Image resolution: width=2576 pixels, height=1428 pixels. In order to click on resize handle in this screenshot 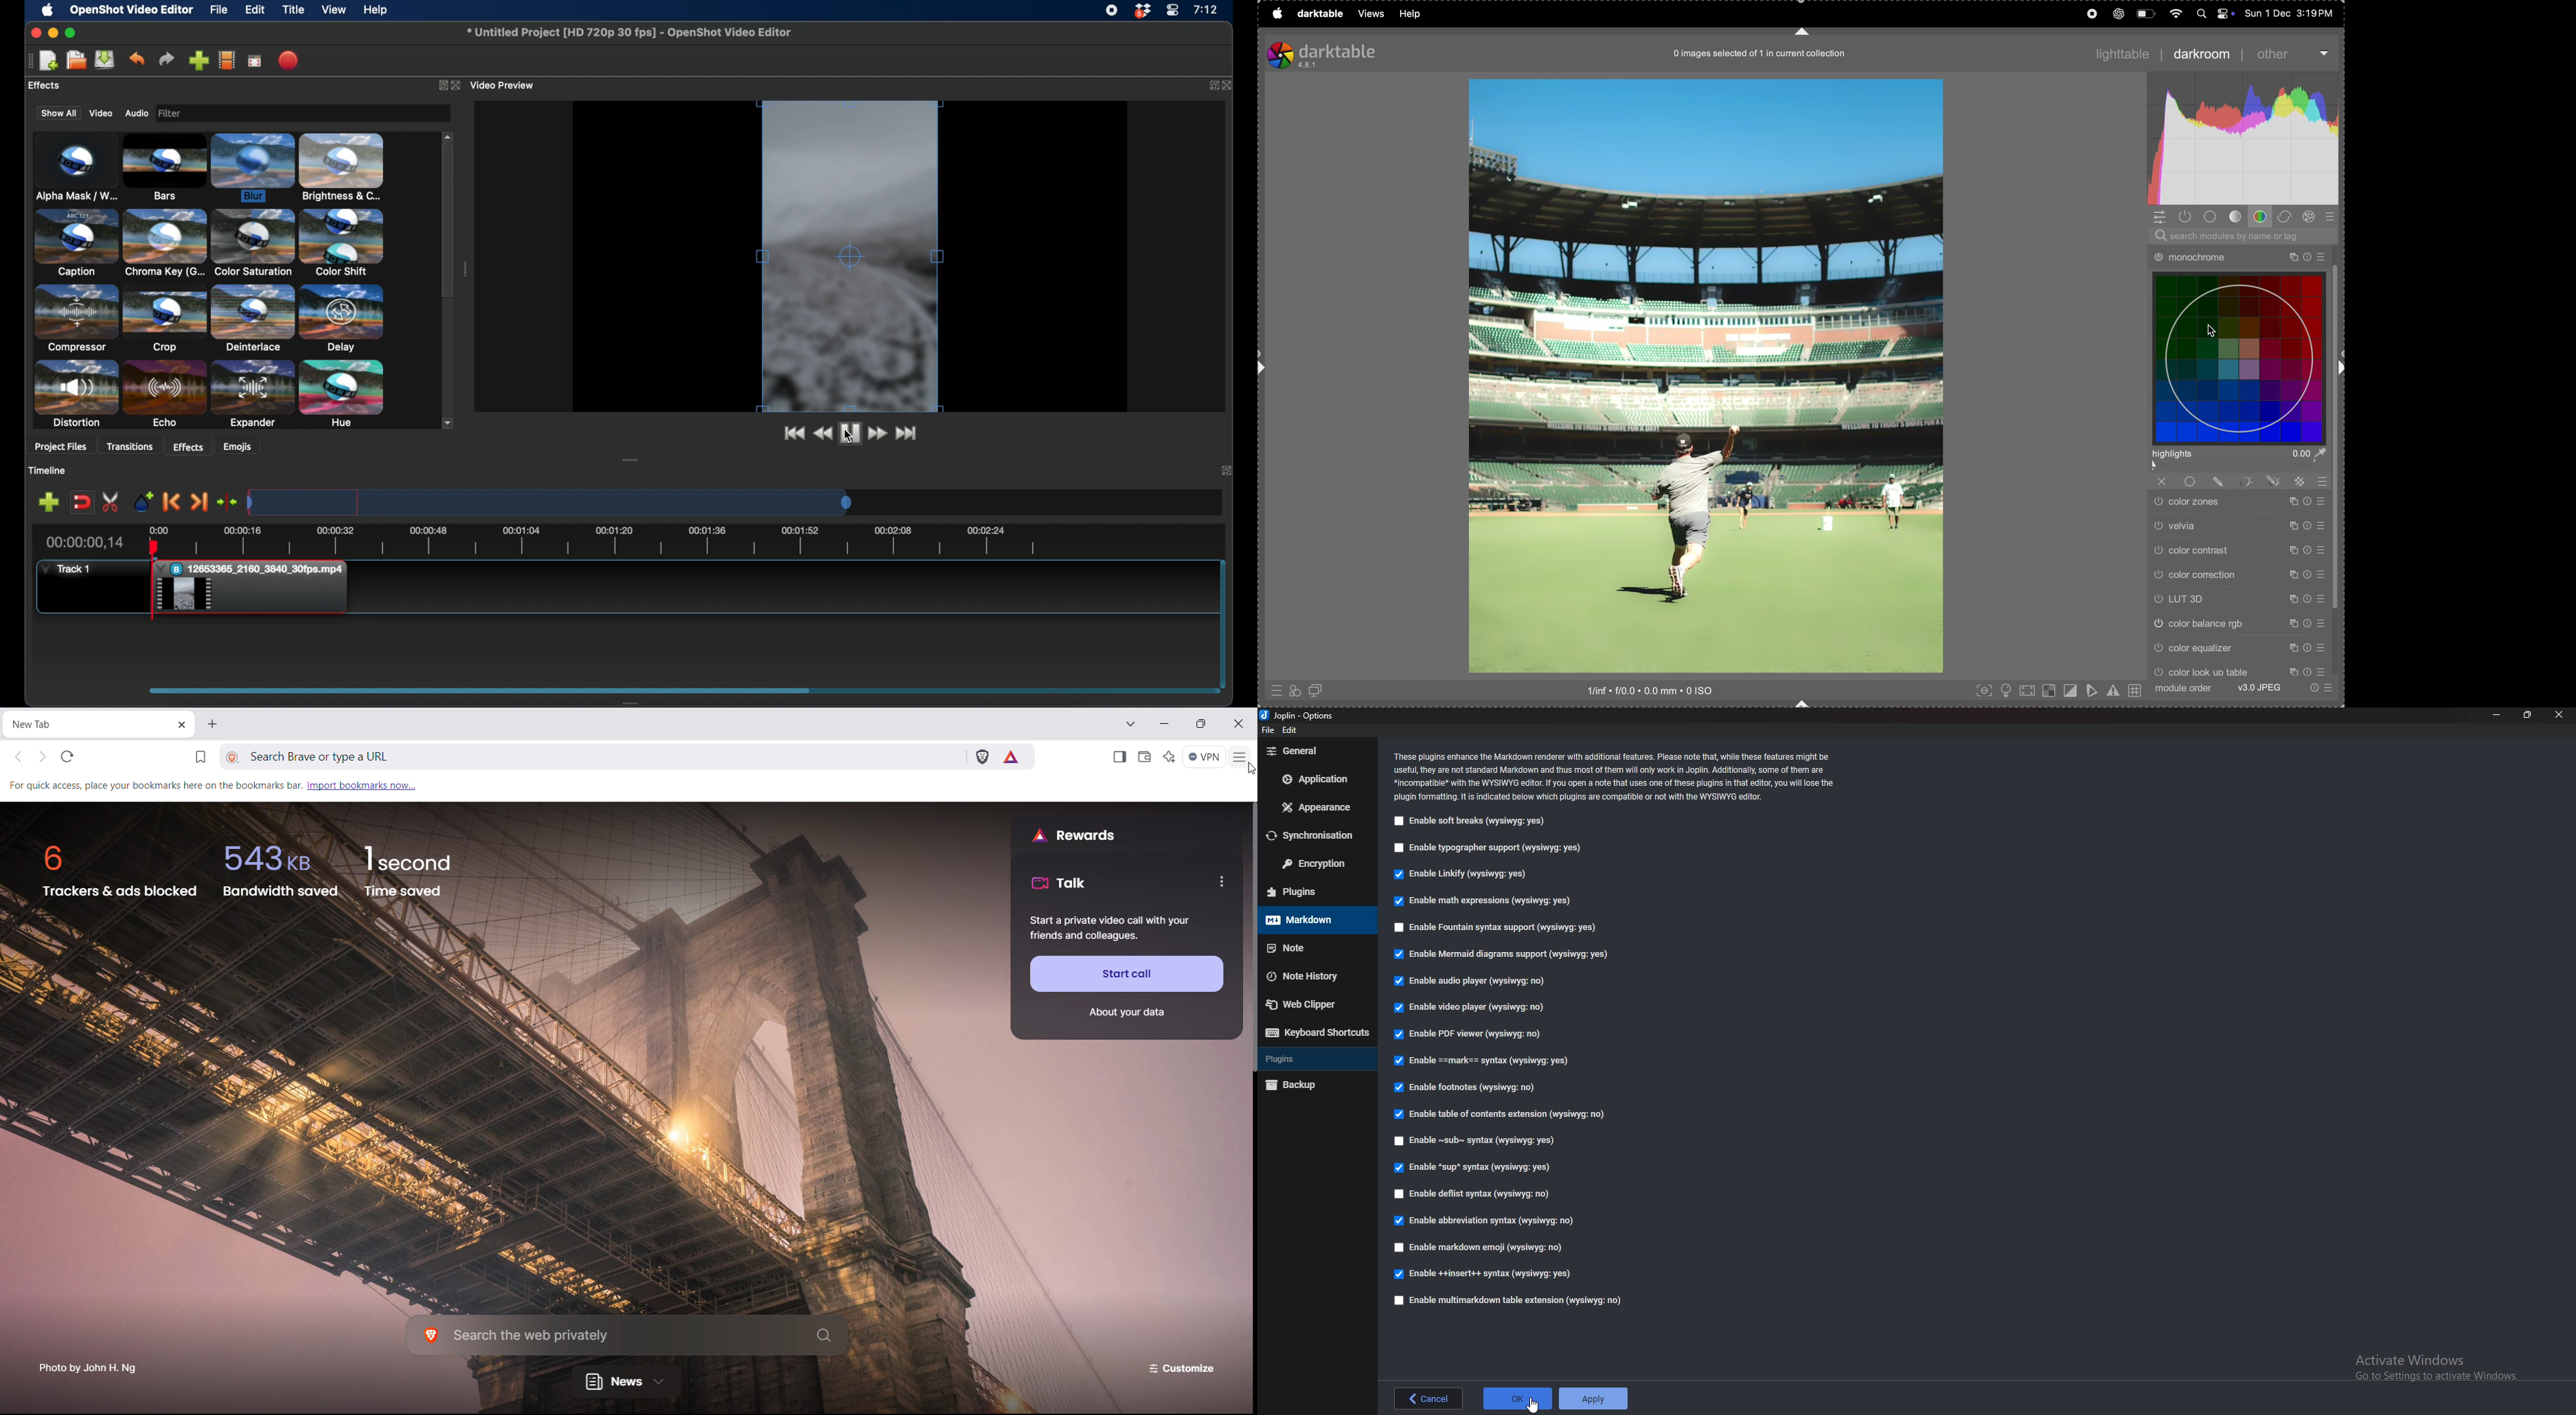, I will do `click(853, 256)`.